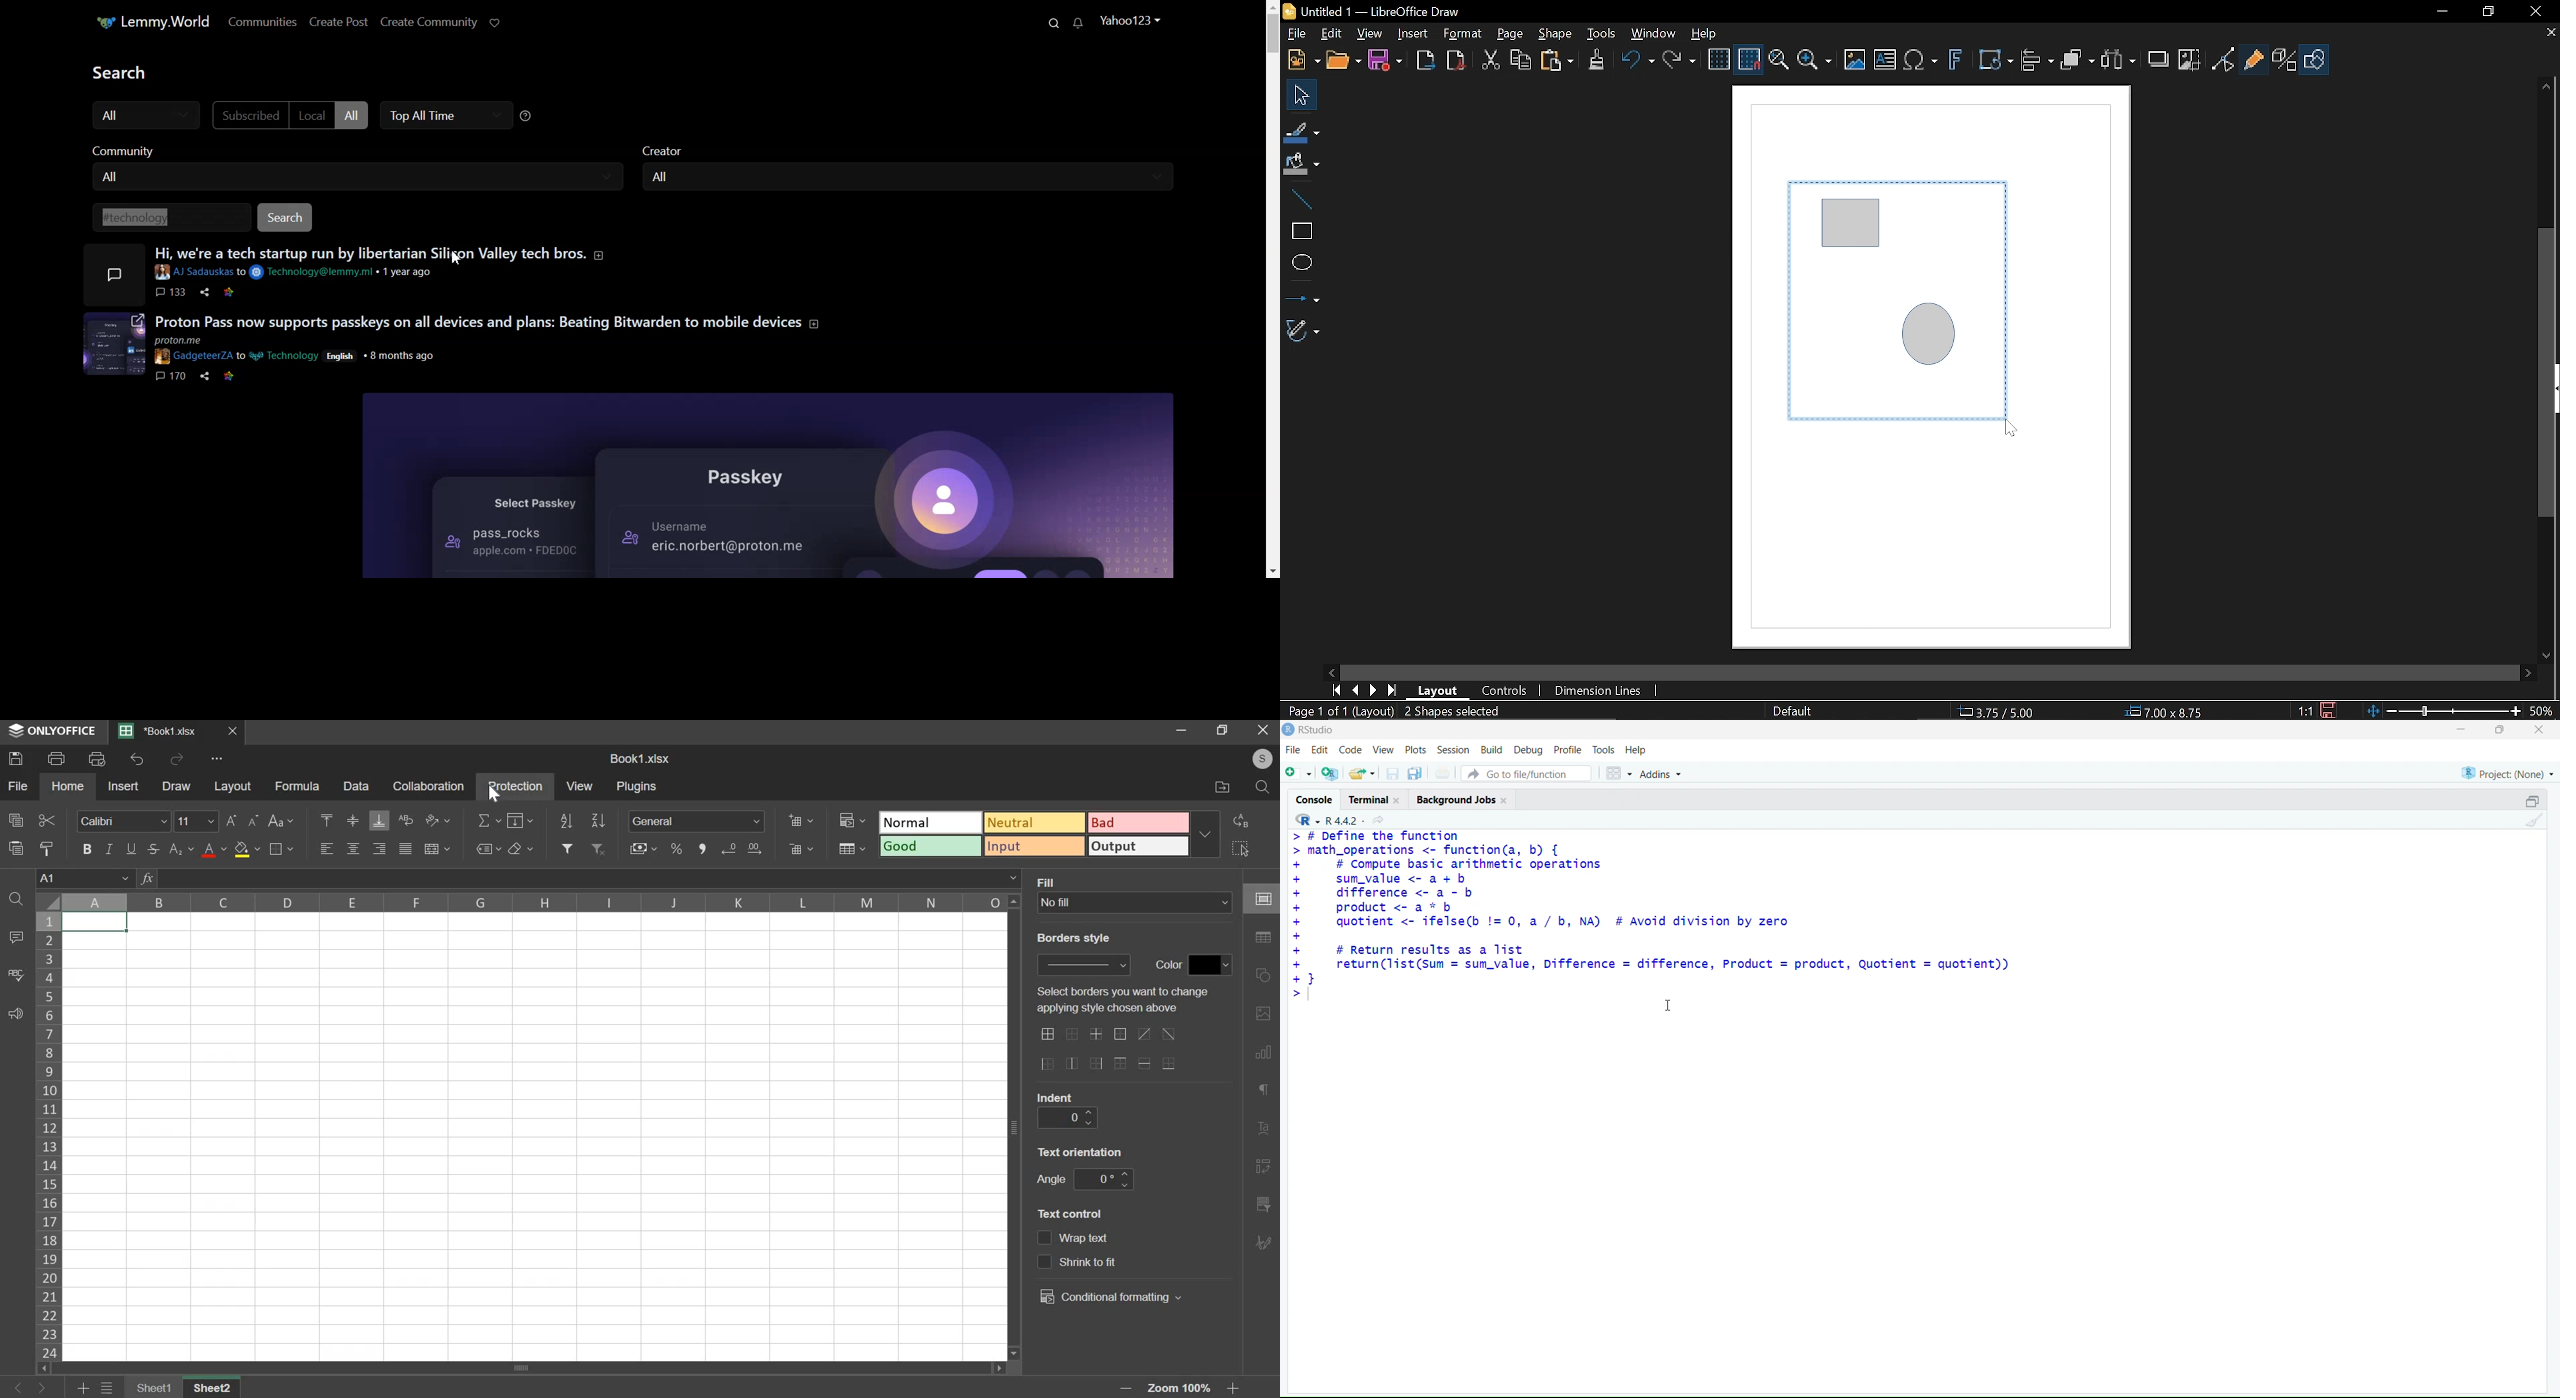 This screenshot has width=2576, height=1400. Describe the element at coordinates (370, 254) in the screenshot. I see `Hi, we're a tech startup by libertarian Silicon valley tec bros.` at that location.